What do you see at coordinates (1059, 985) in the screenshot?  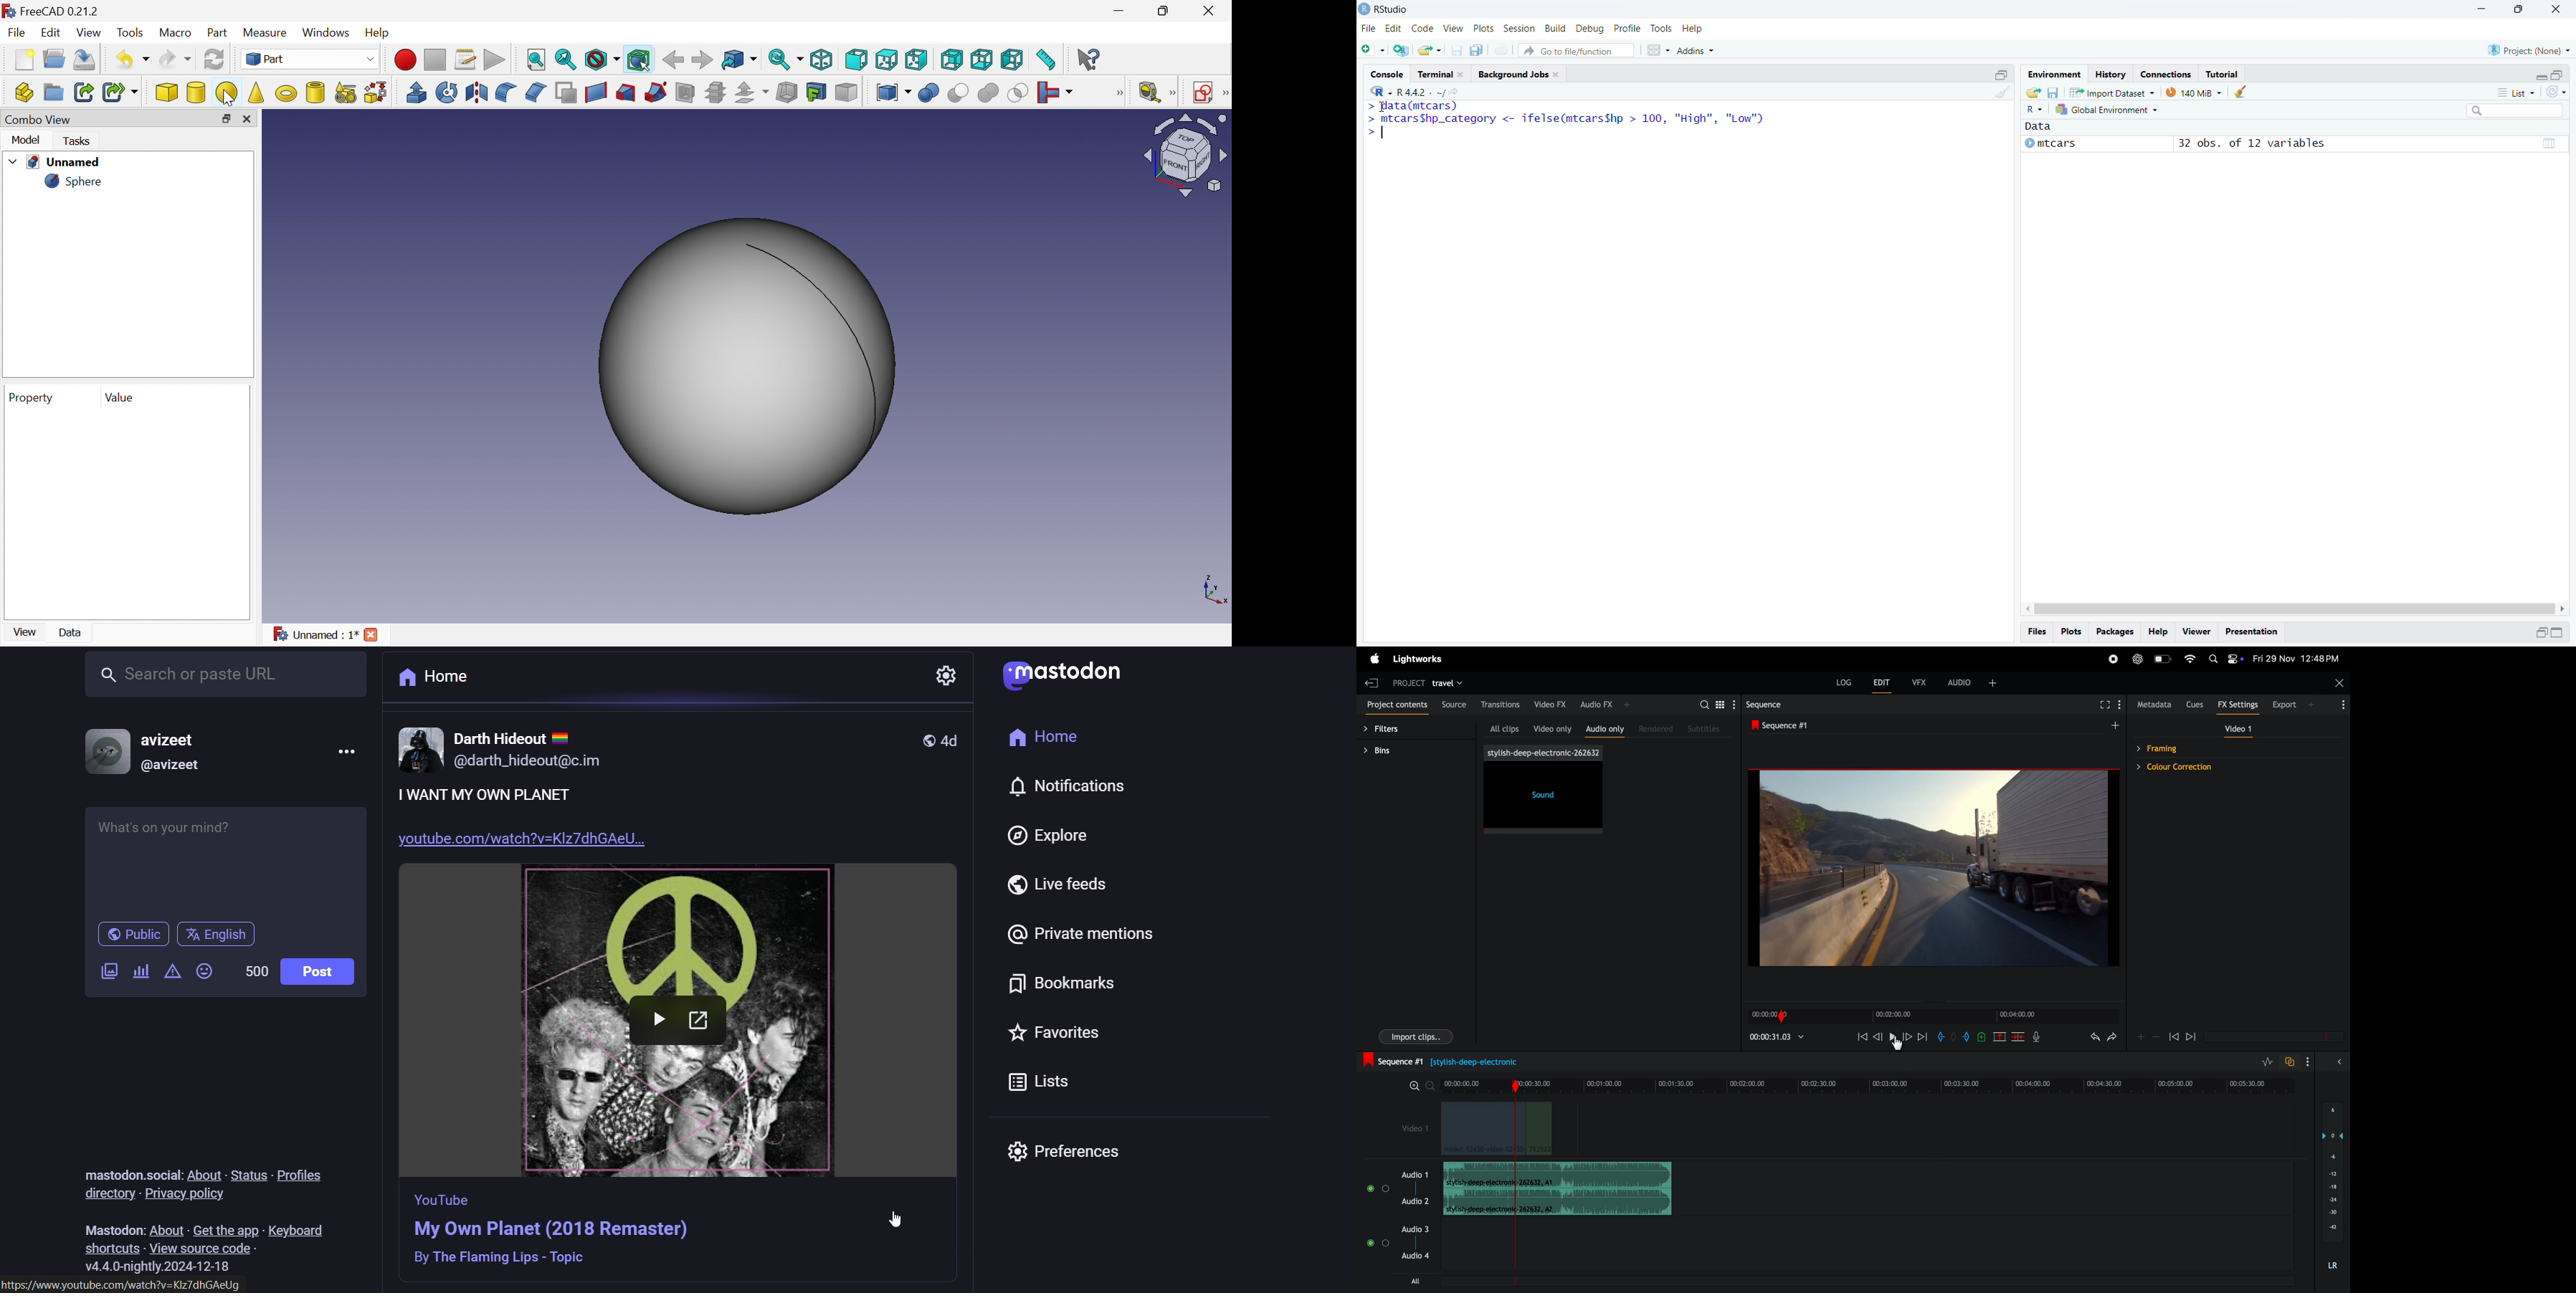 I see `bookmarks` at bounding box center [1059, 985].